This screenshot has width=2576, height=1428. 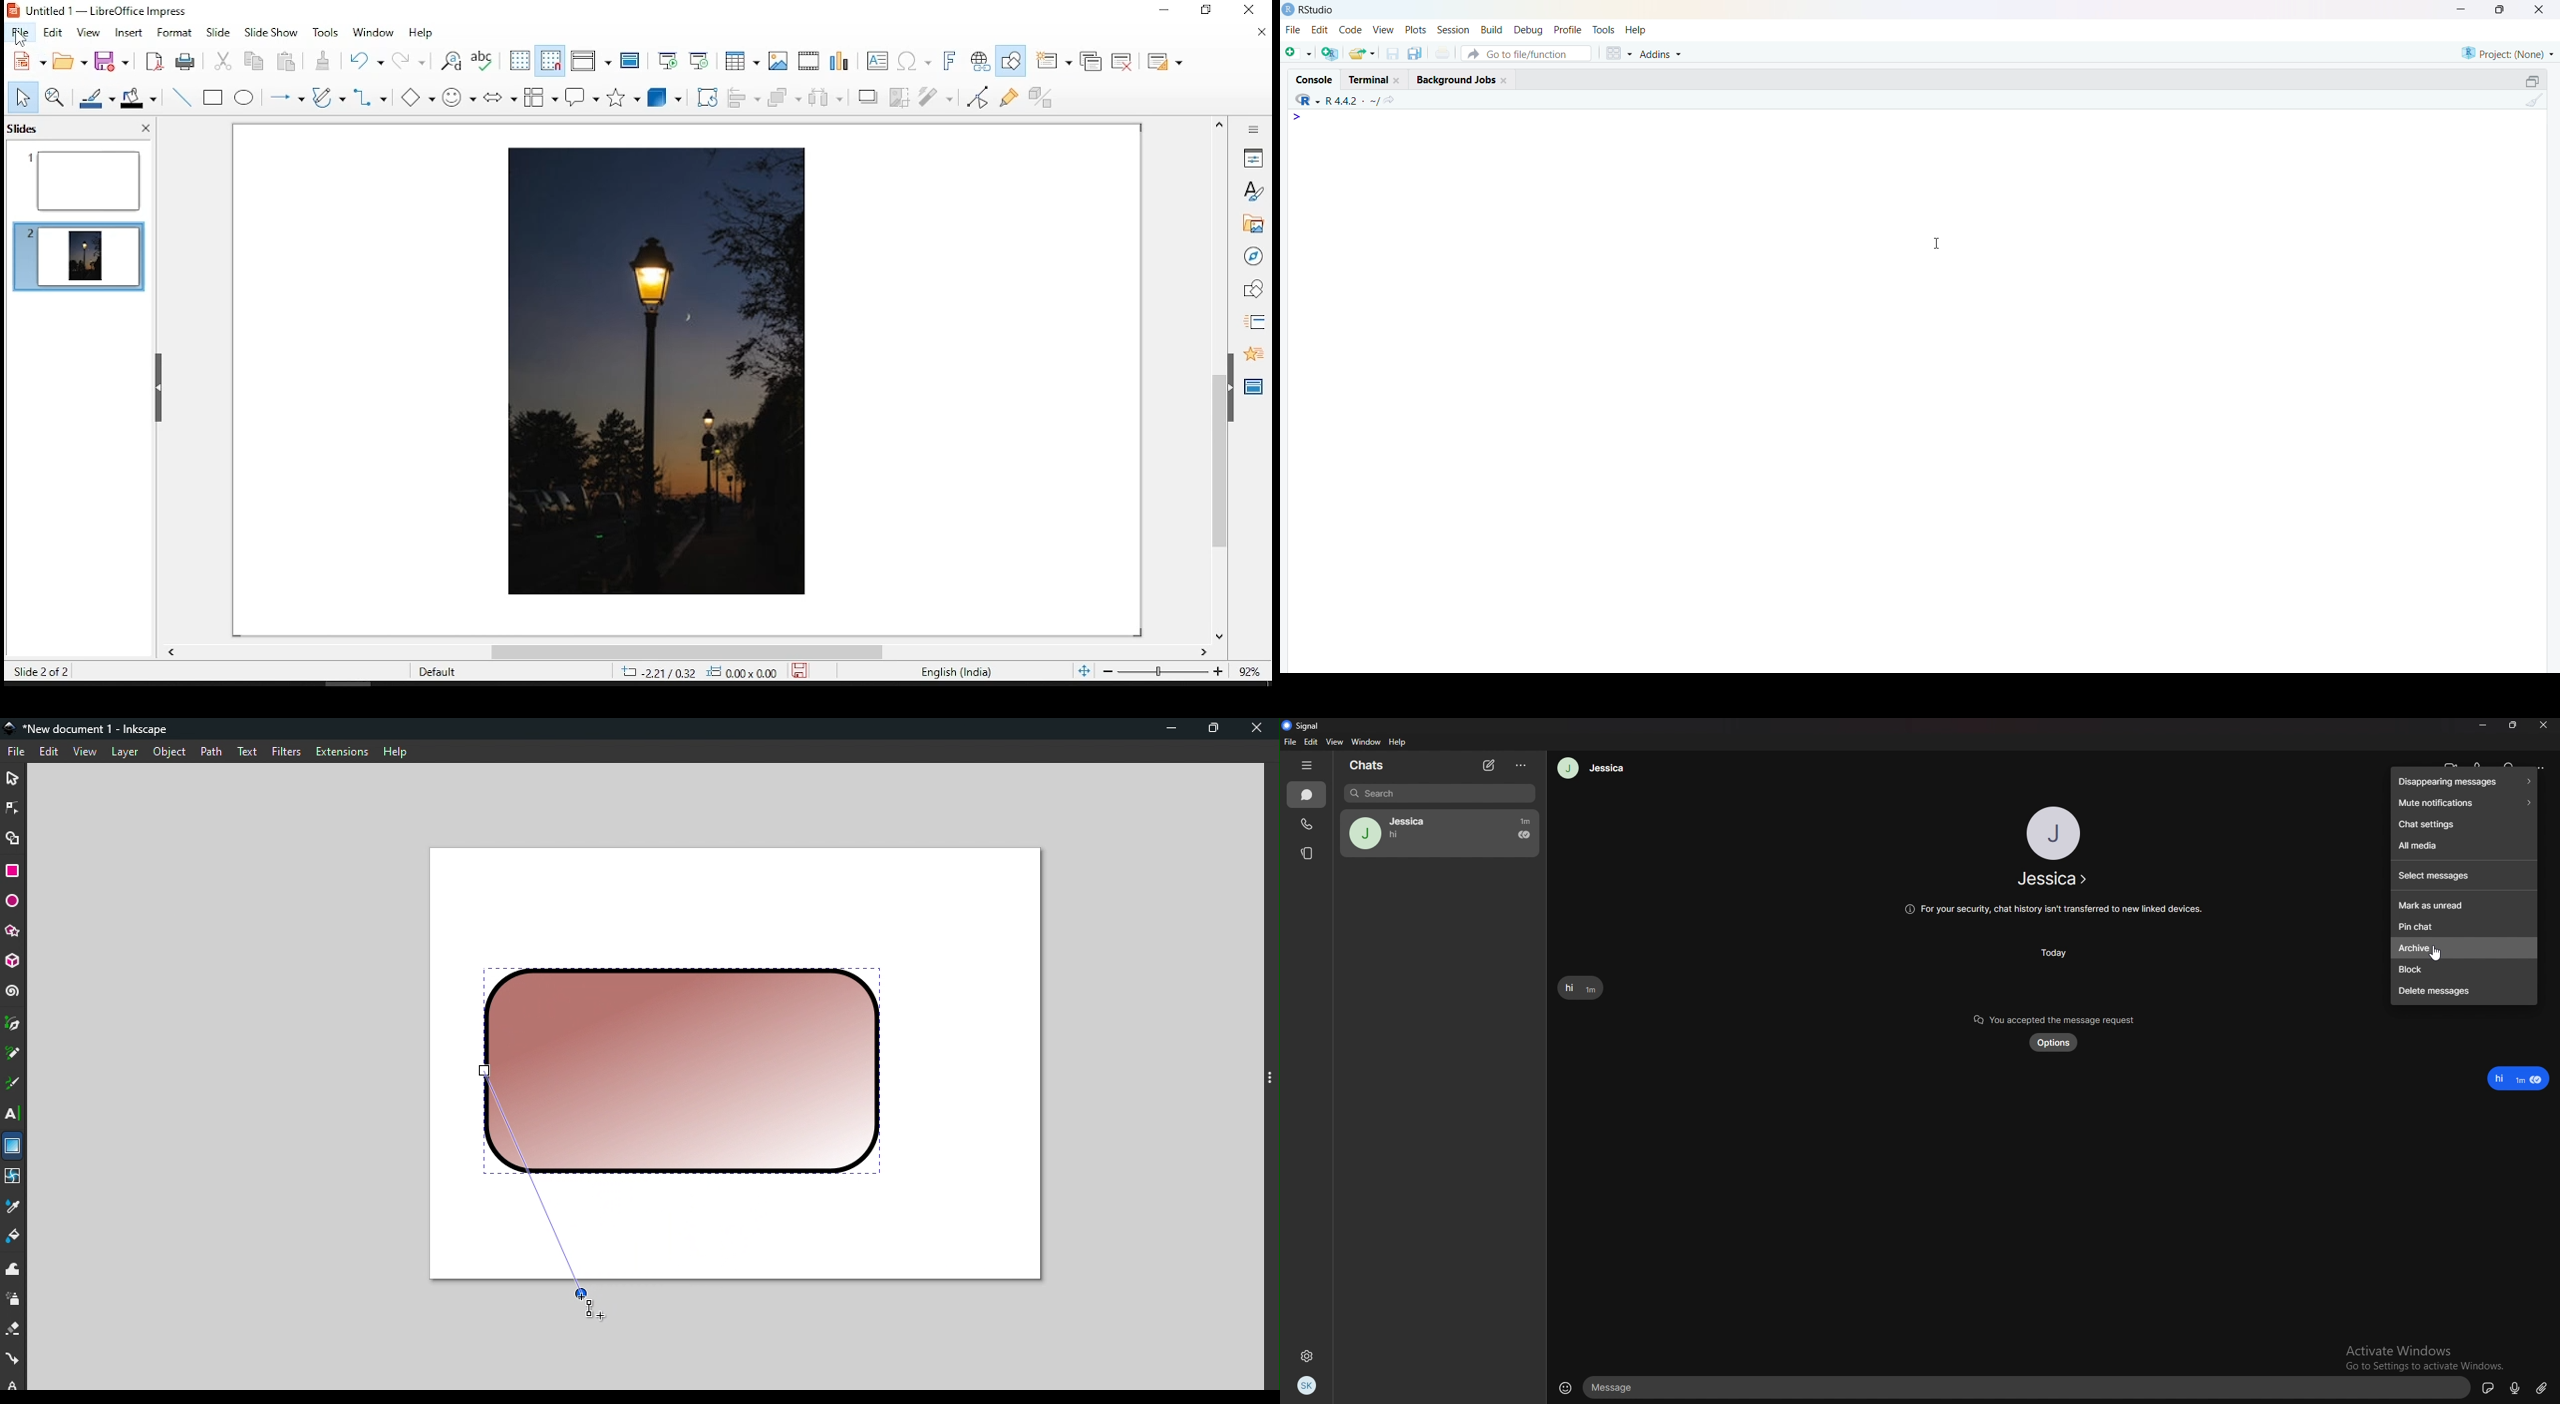 What do you see at coordinates (2461, 925) in the screenshot?
I see `pin chat` at bounding box center [2461, 925].